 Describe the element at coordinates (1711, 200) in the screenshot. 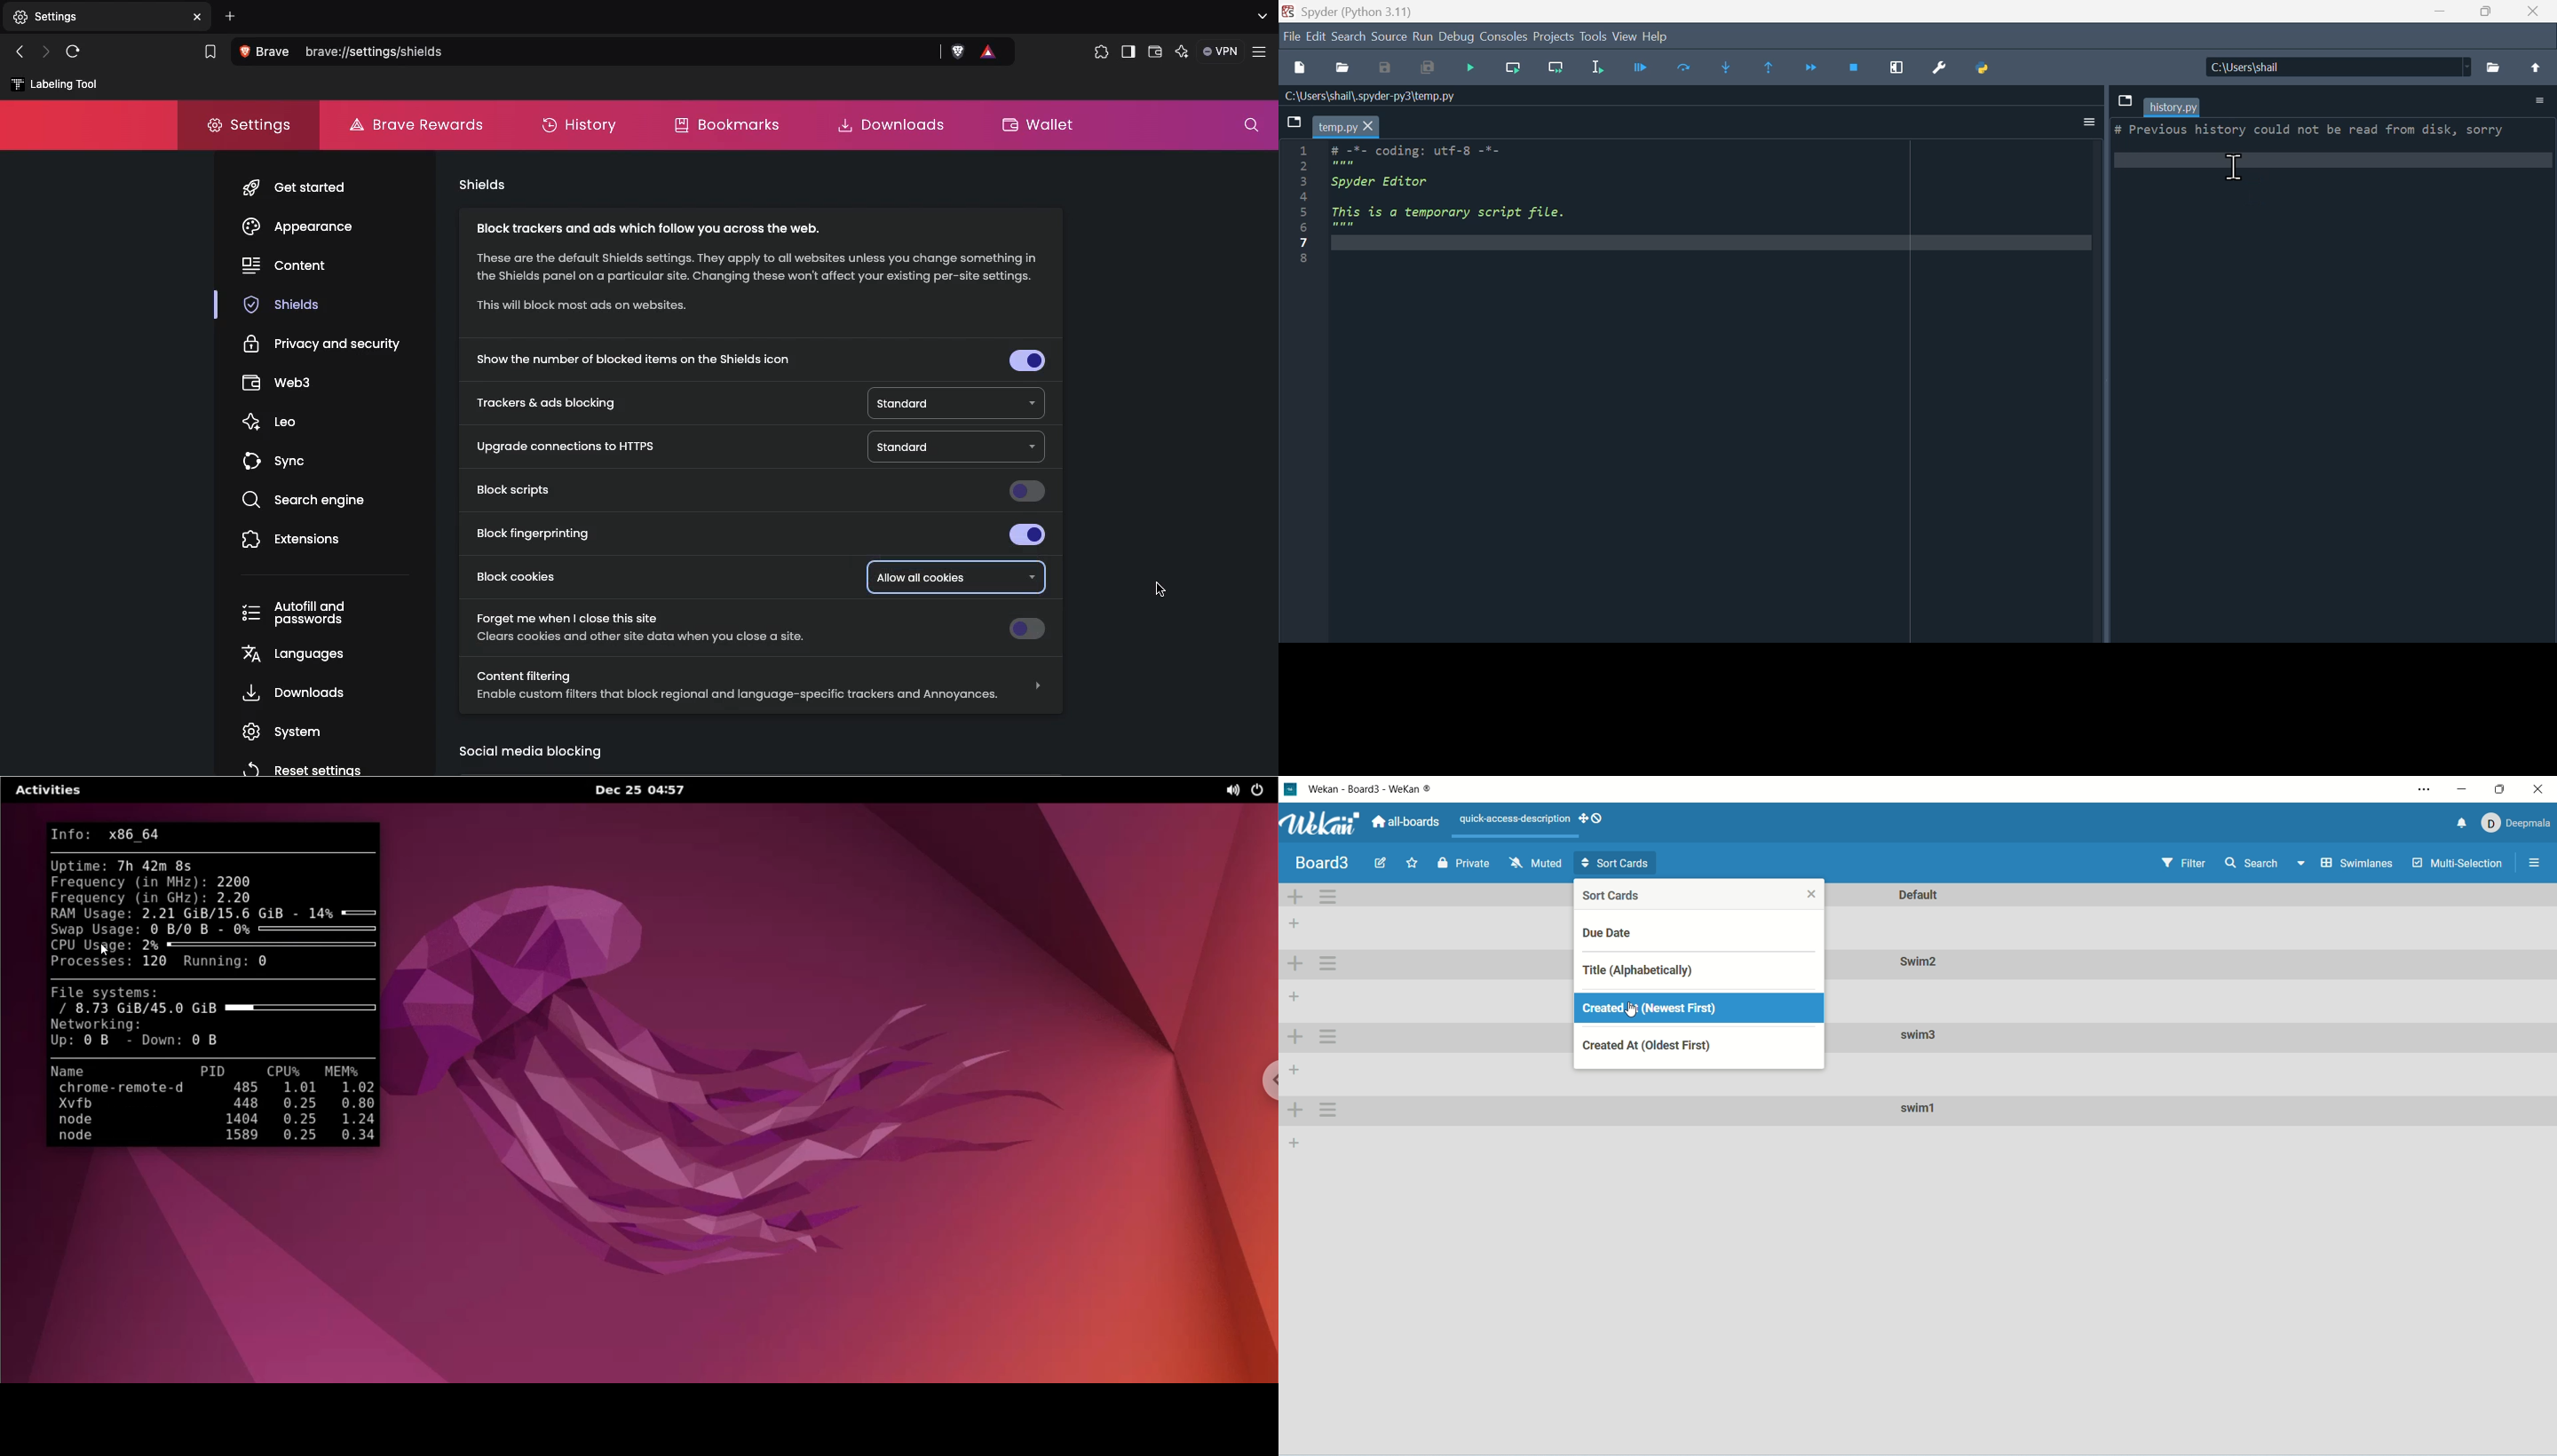

I see `# -*- coding: utf-8 -*- """ Spyder Editor  This is a temporary script file. """` at that location.